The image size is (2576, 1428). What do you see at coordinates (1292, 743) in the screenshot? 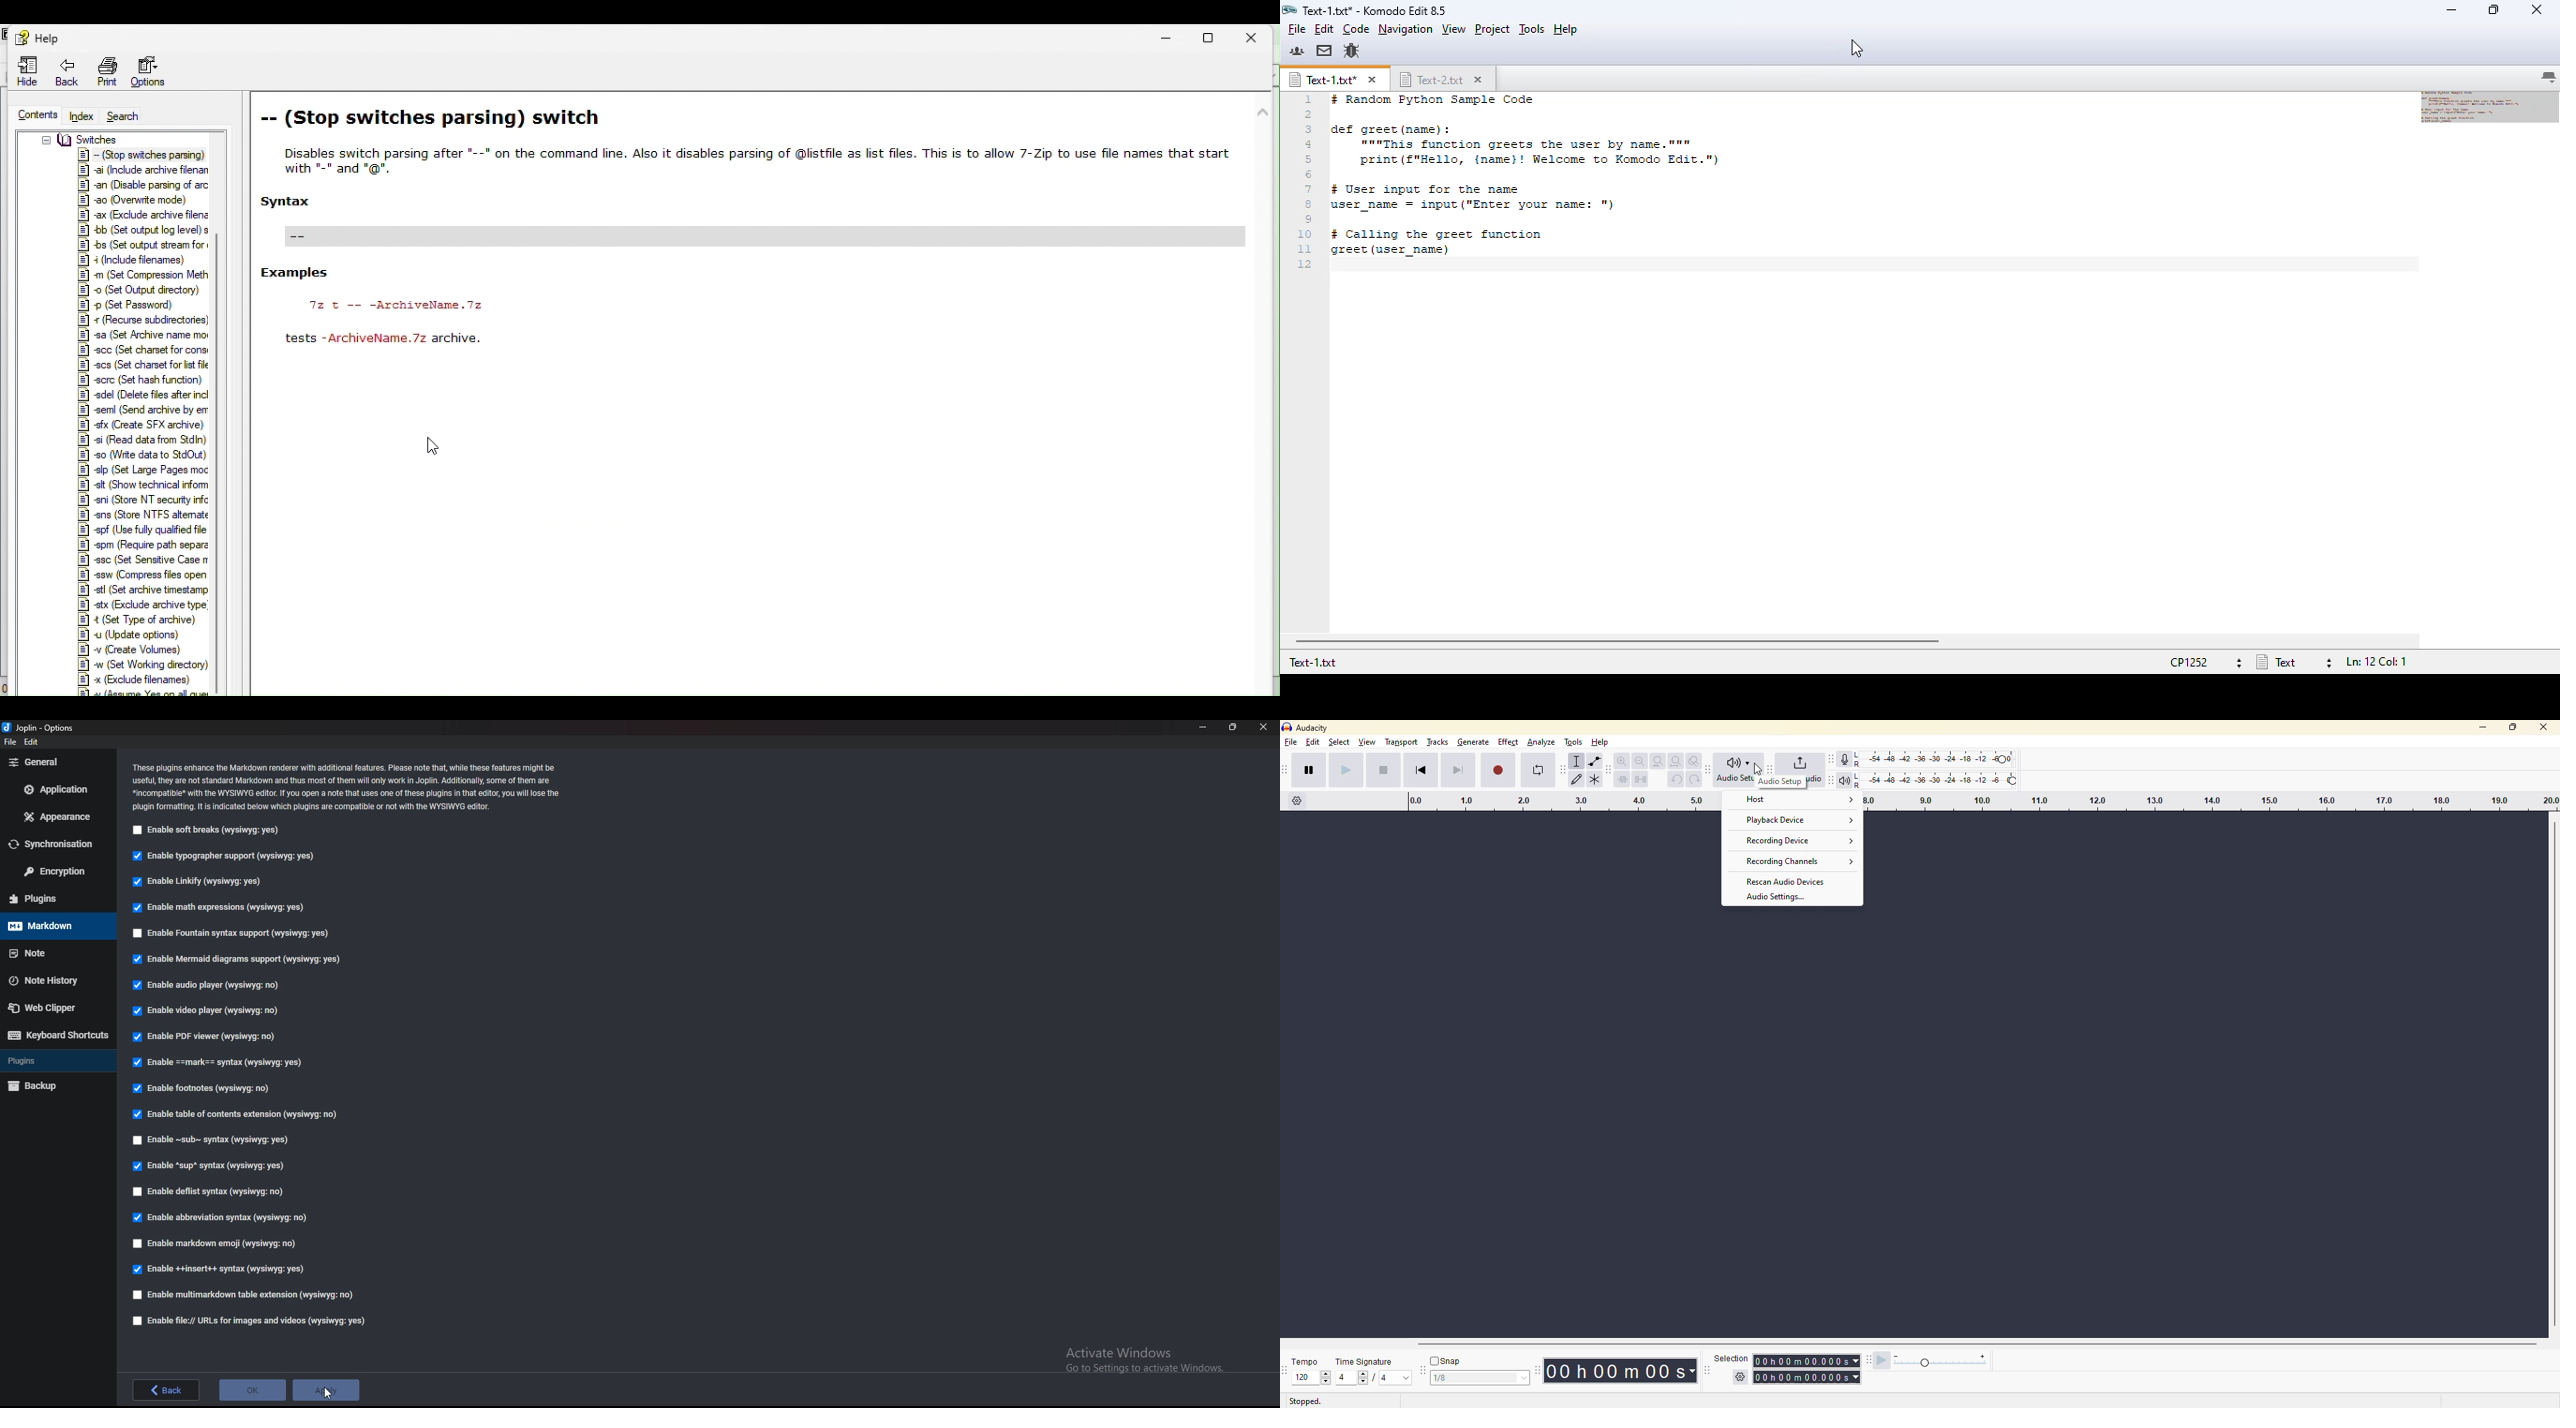
I see `file` at bounding box center [1292, 743].